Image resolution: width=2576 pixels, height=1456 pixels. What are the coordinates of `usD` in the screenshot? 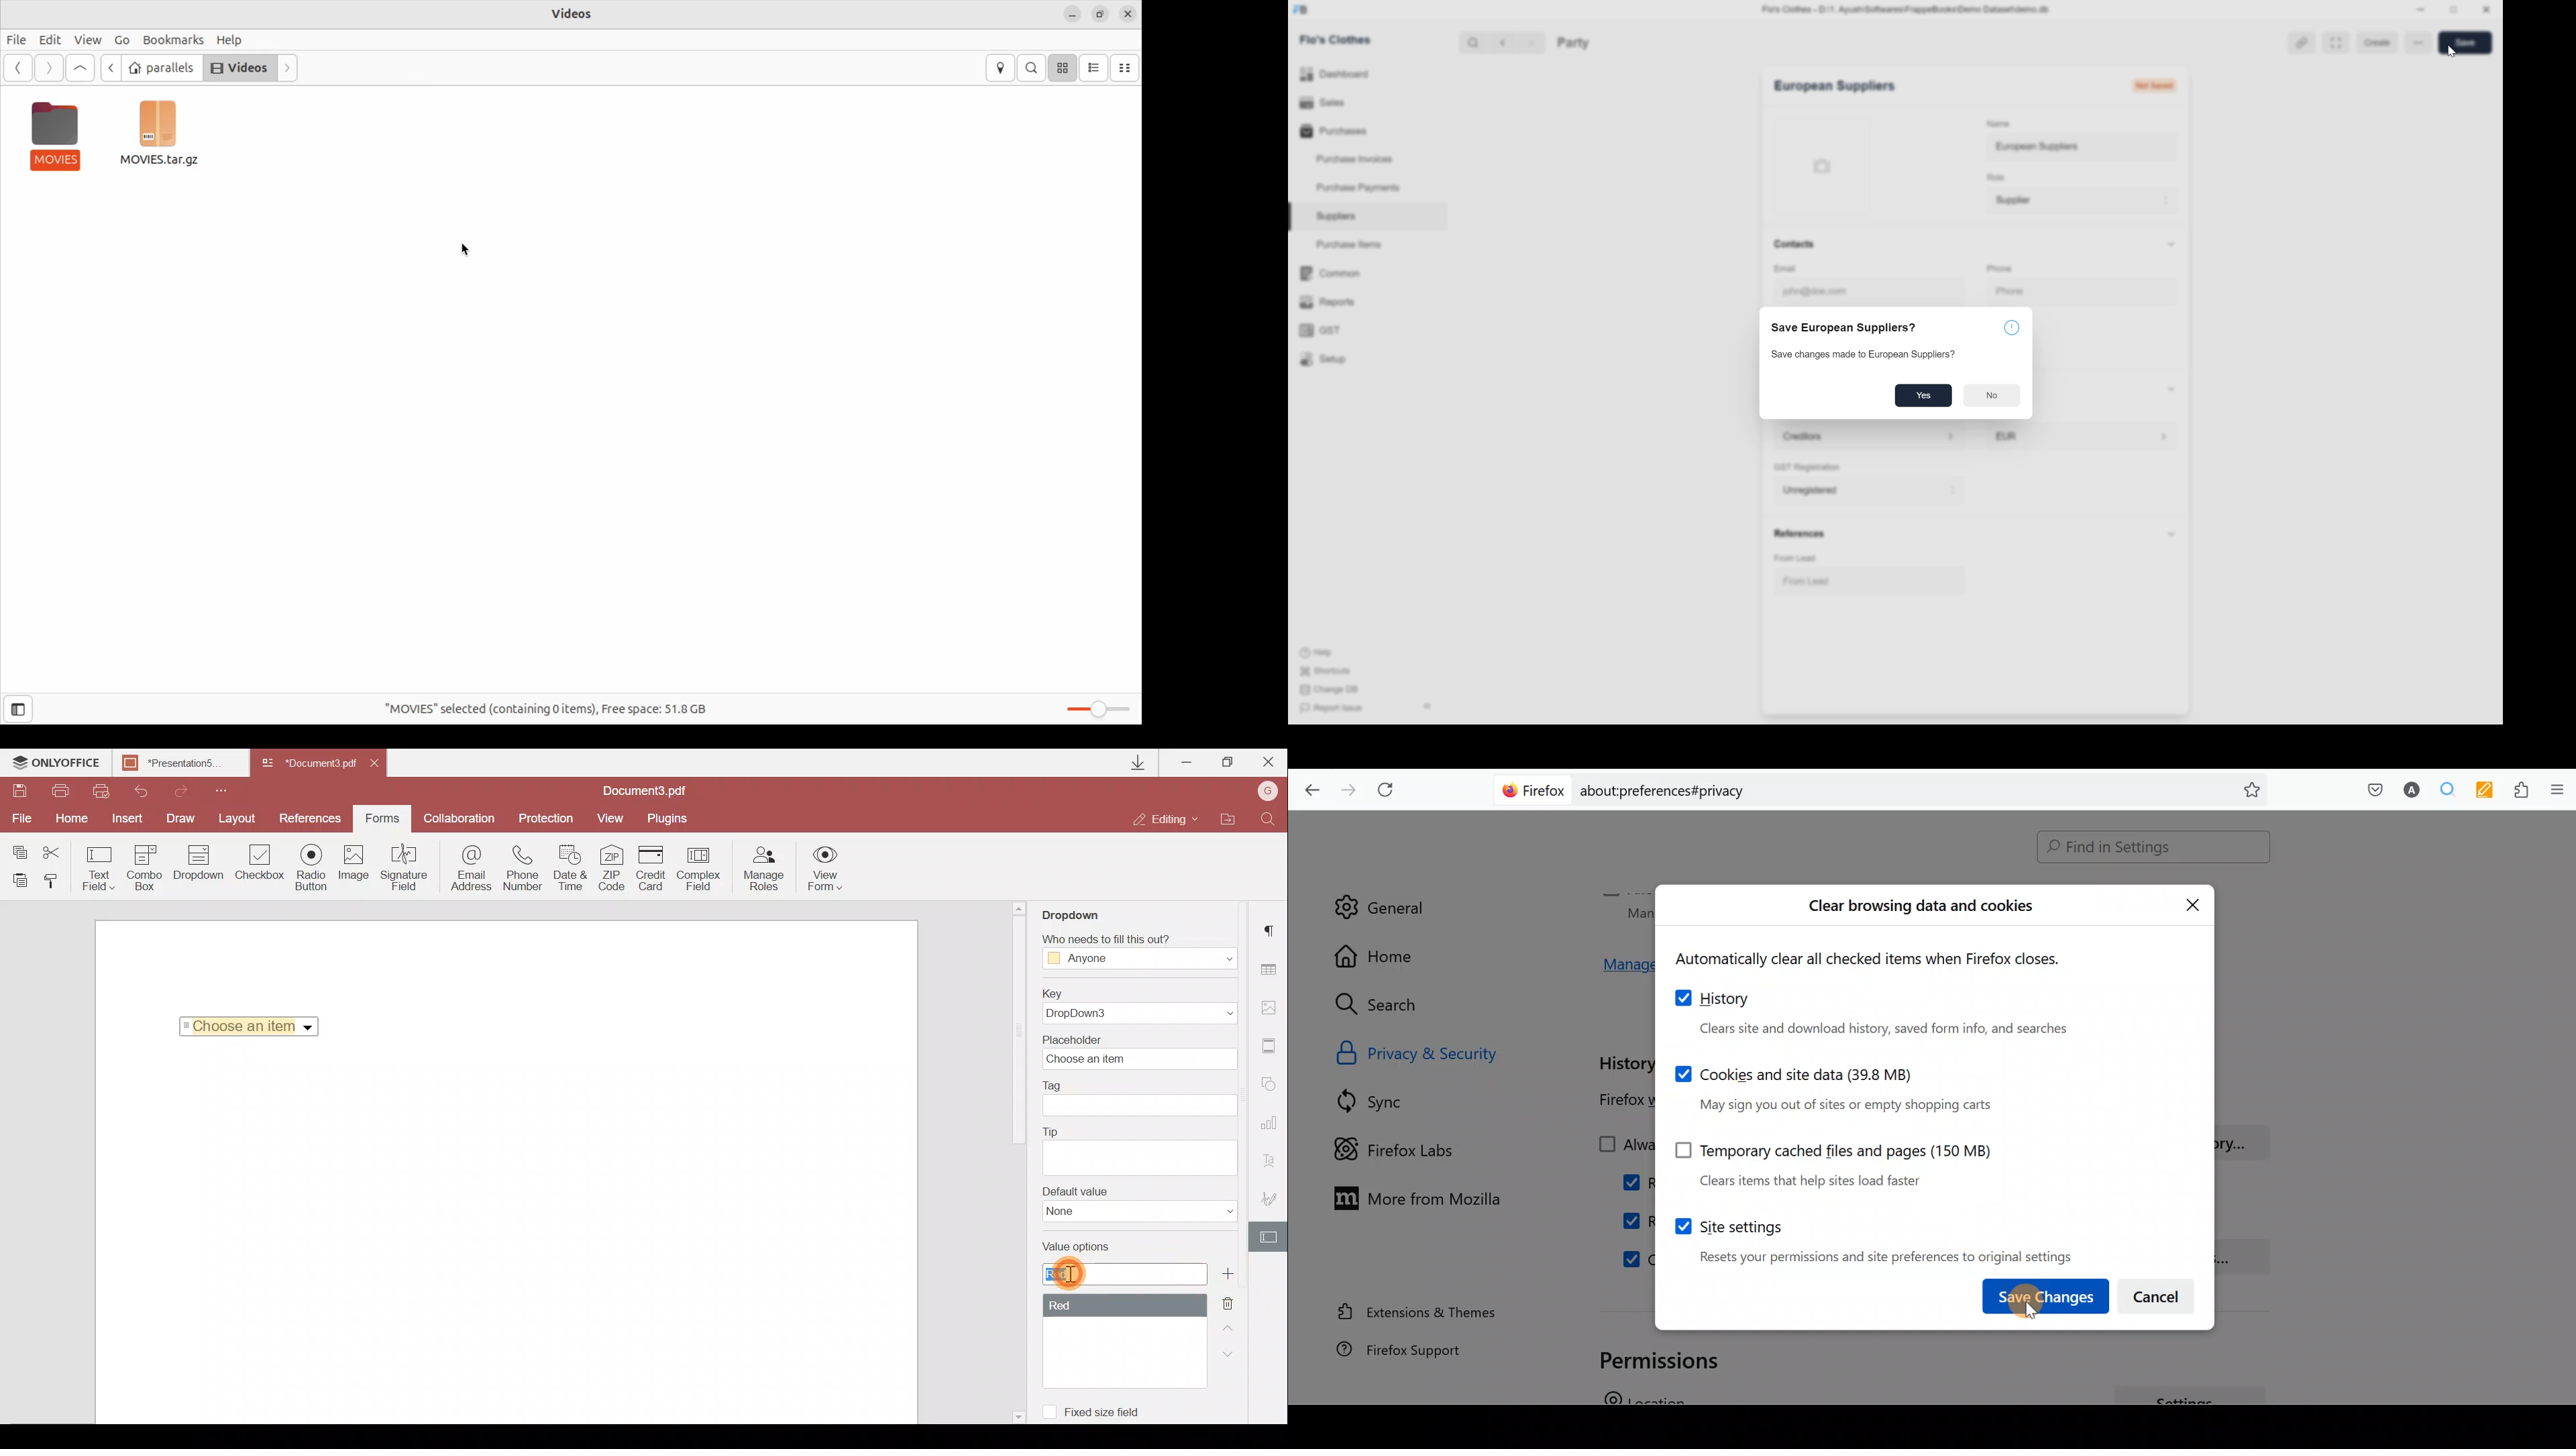 It's located at (2007, 434).